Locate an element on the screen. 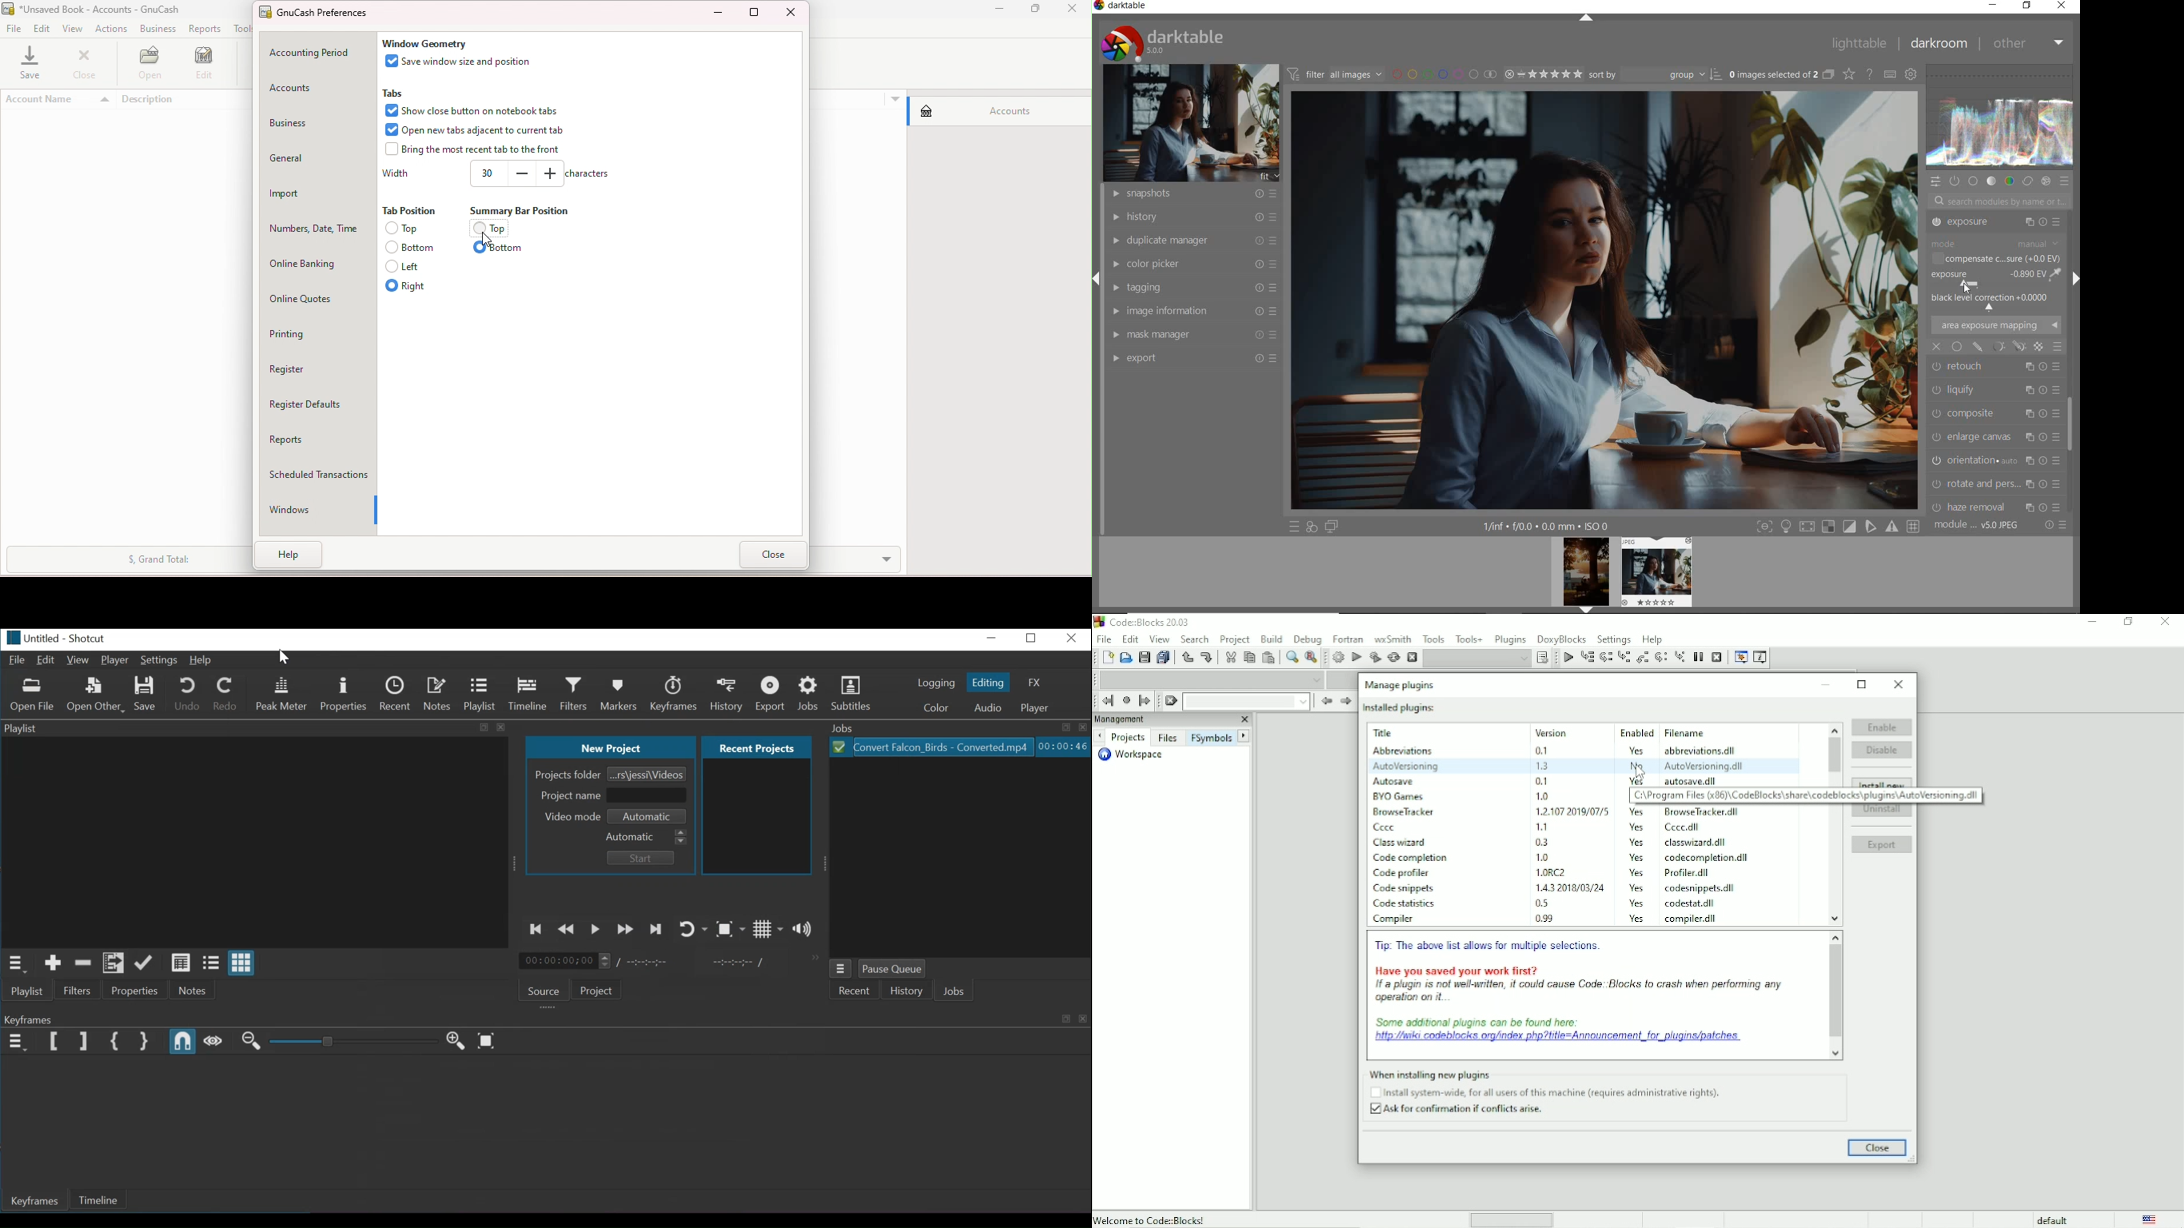  Next line is located at coordinates (1606, 657).